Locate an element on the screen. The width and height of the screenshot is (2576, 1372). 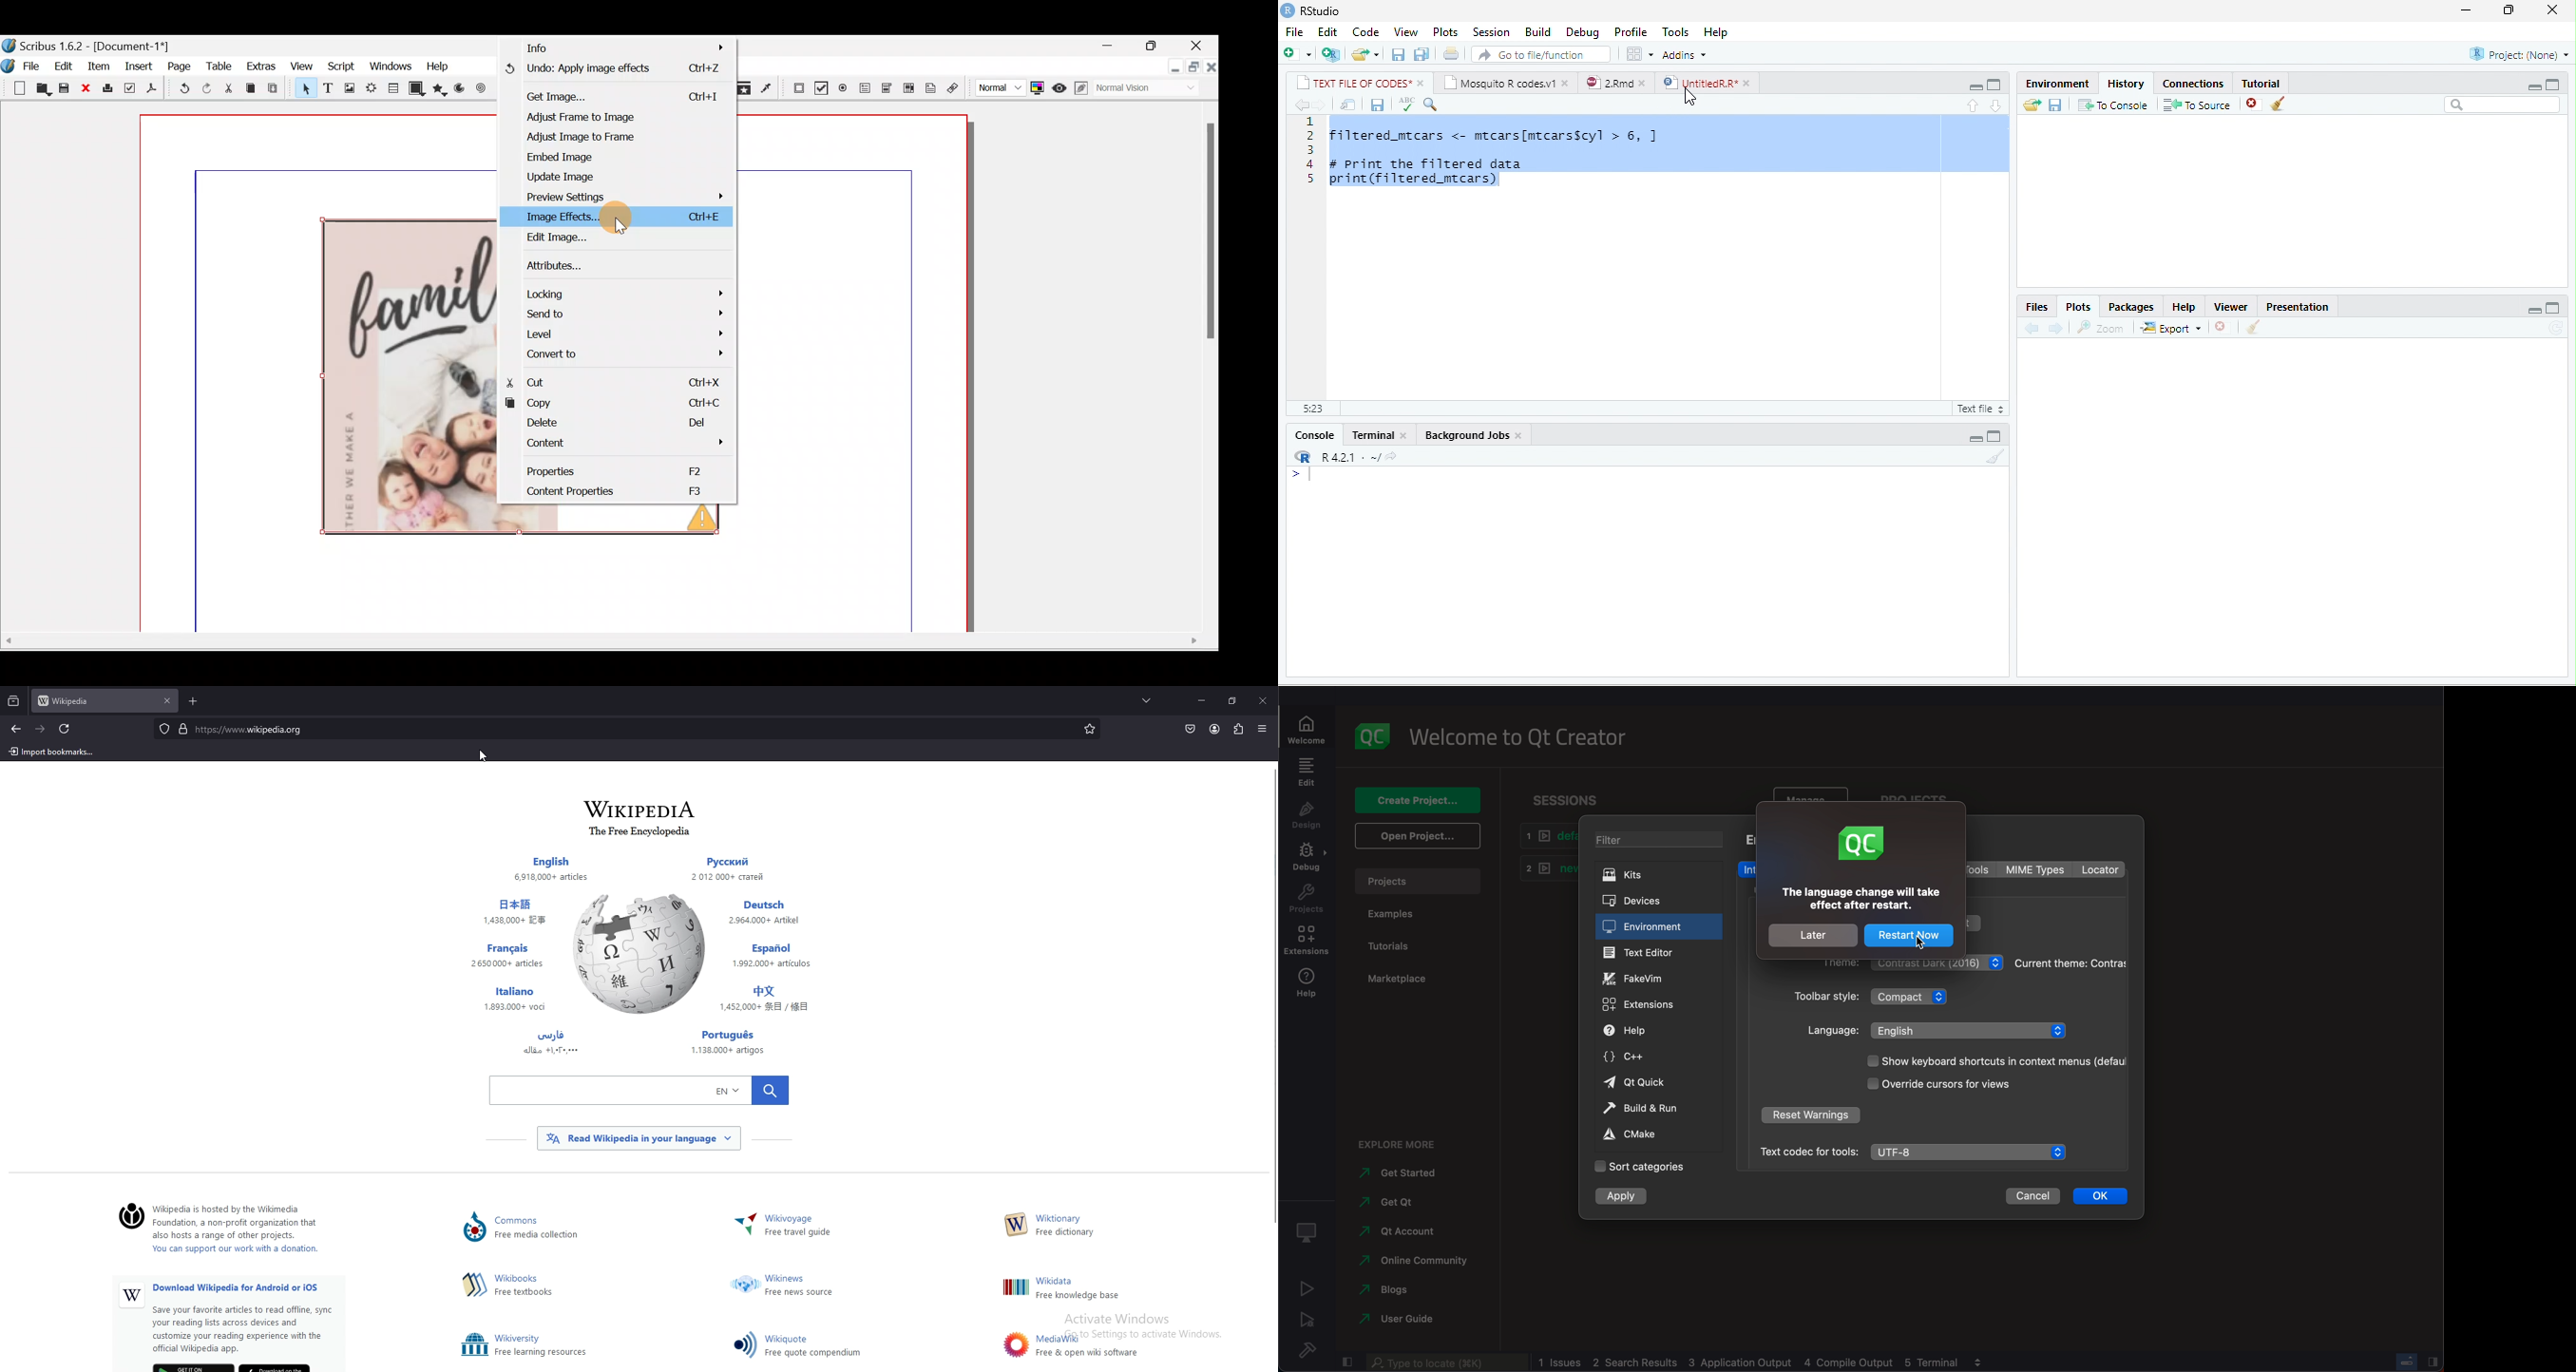
protected is located at coordinates (164, 729).